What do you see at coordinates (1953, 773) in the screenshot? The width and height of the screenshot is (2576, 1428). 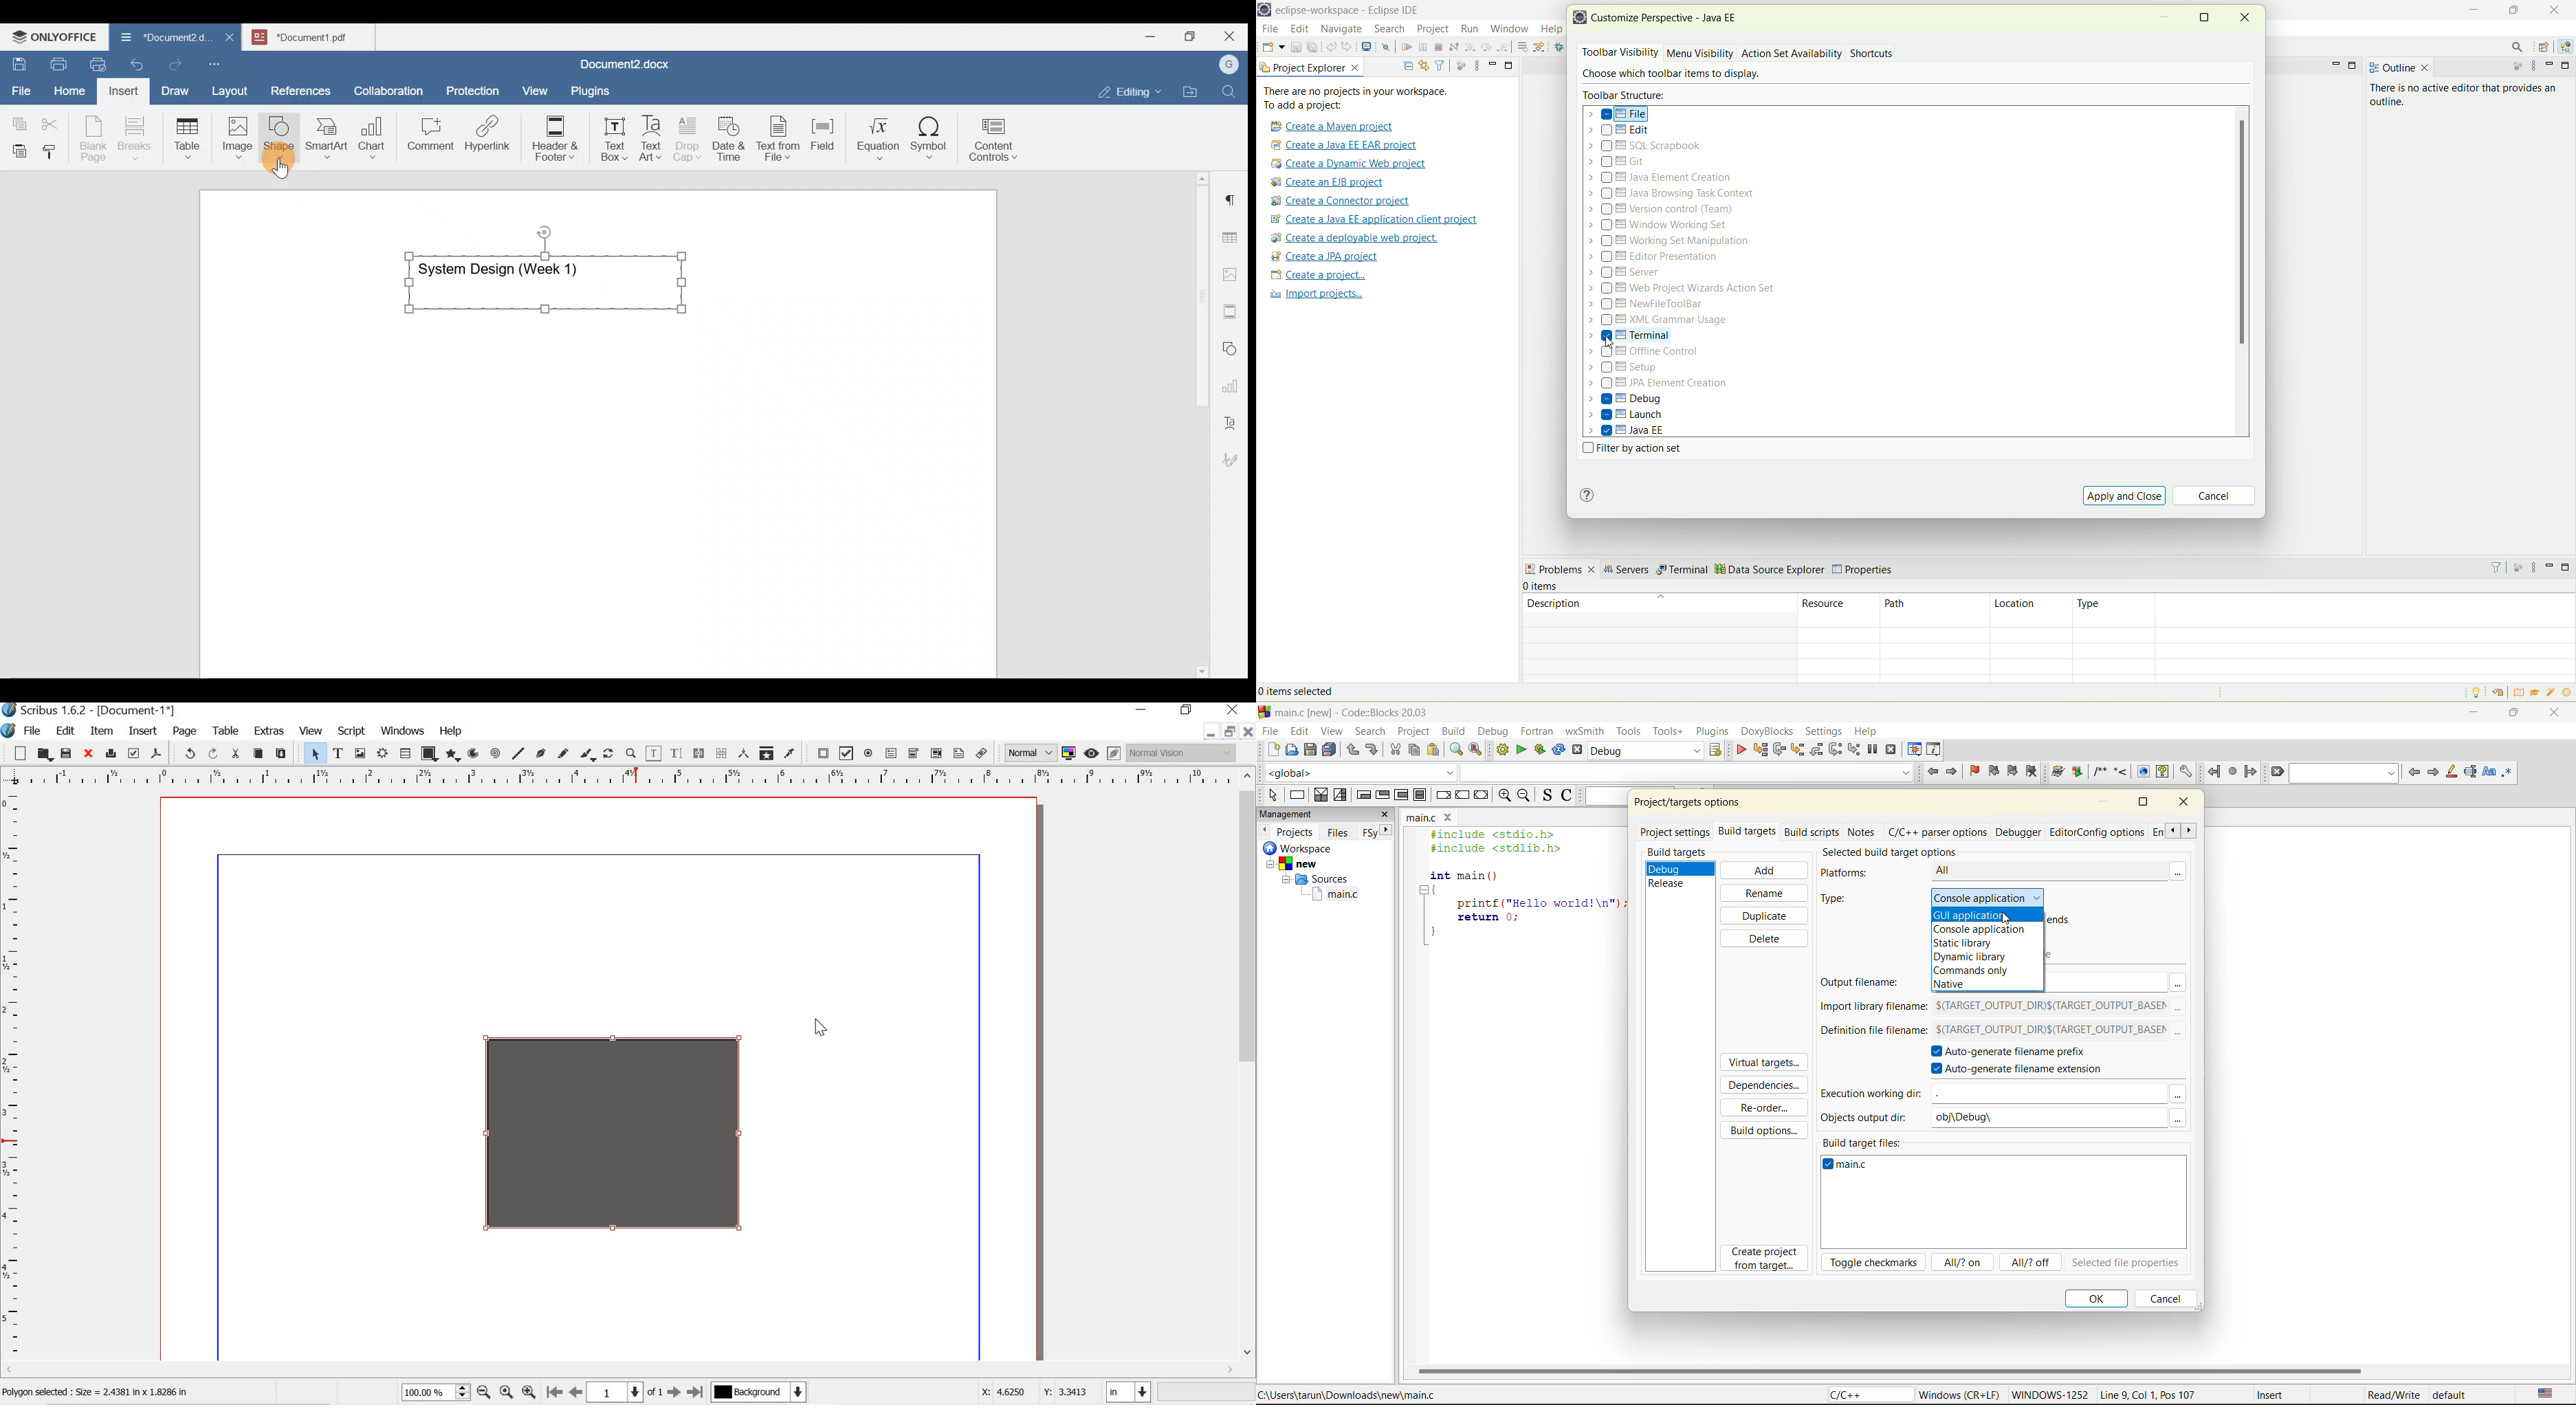 I see `jump forward` at bounding box center [1953, 773].